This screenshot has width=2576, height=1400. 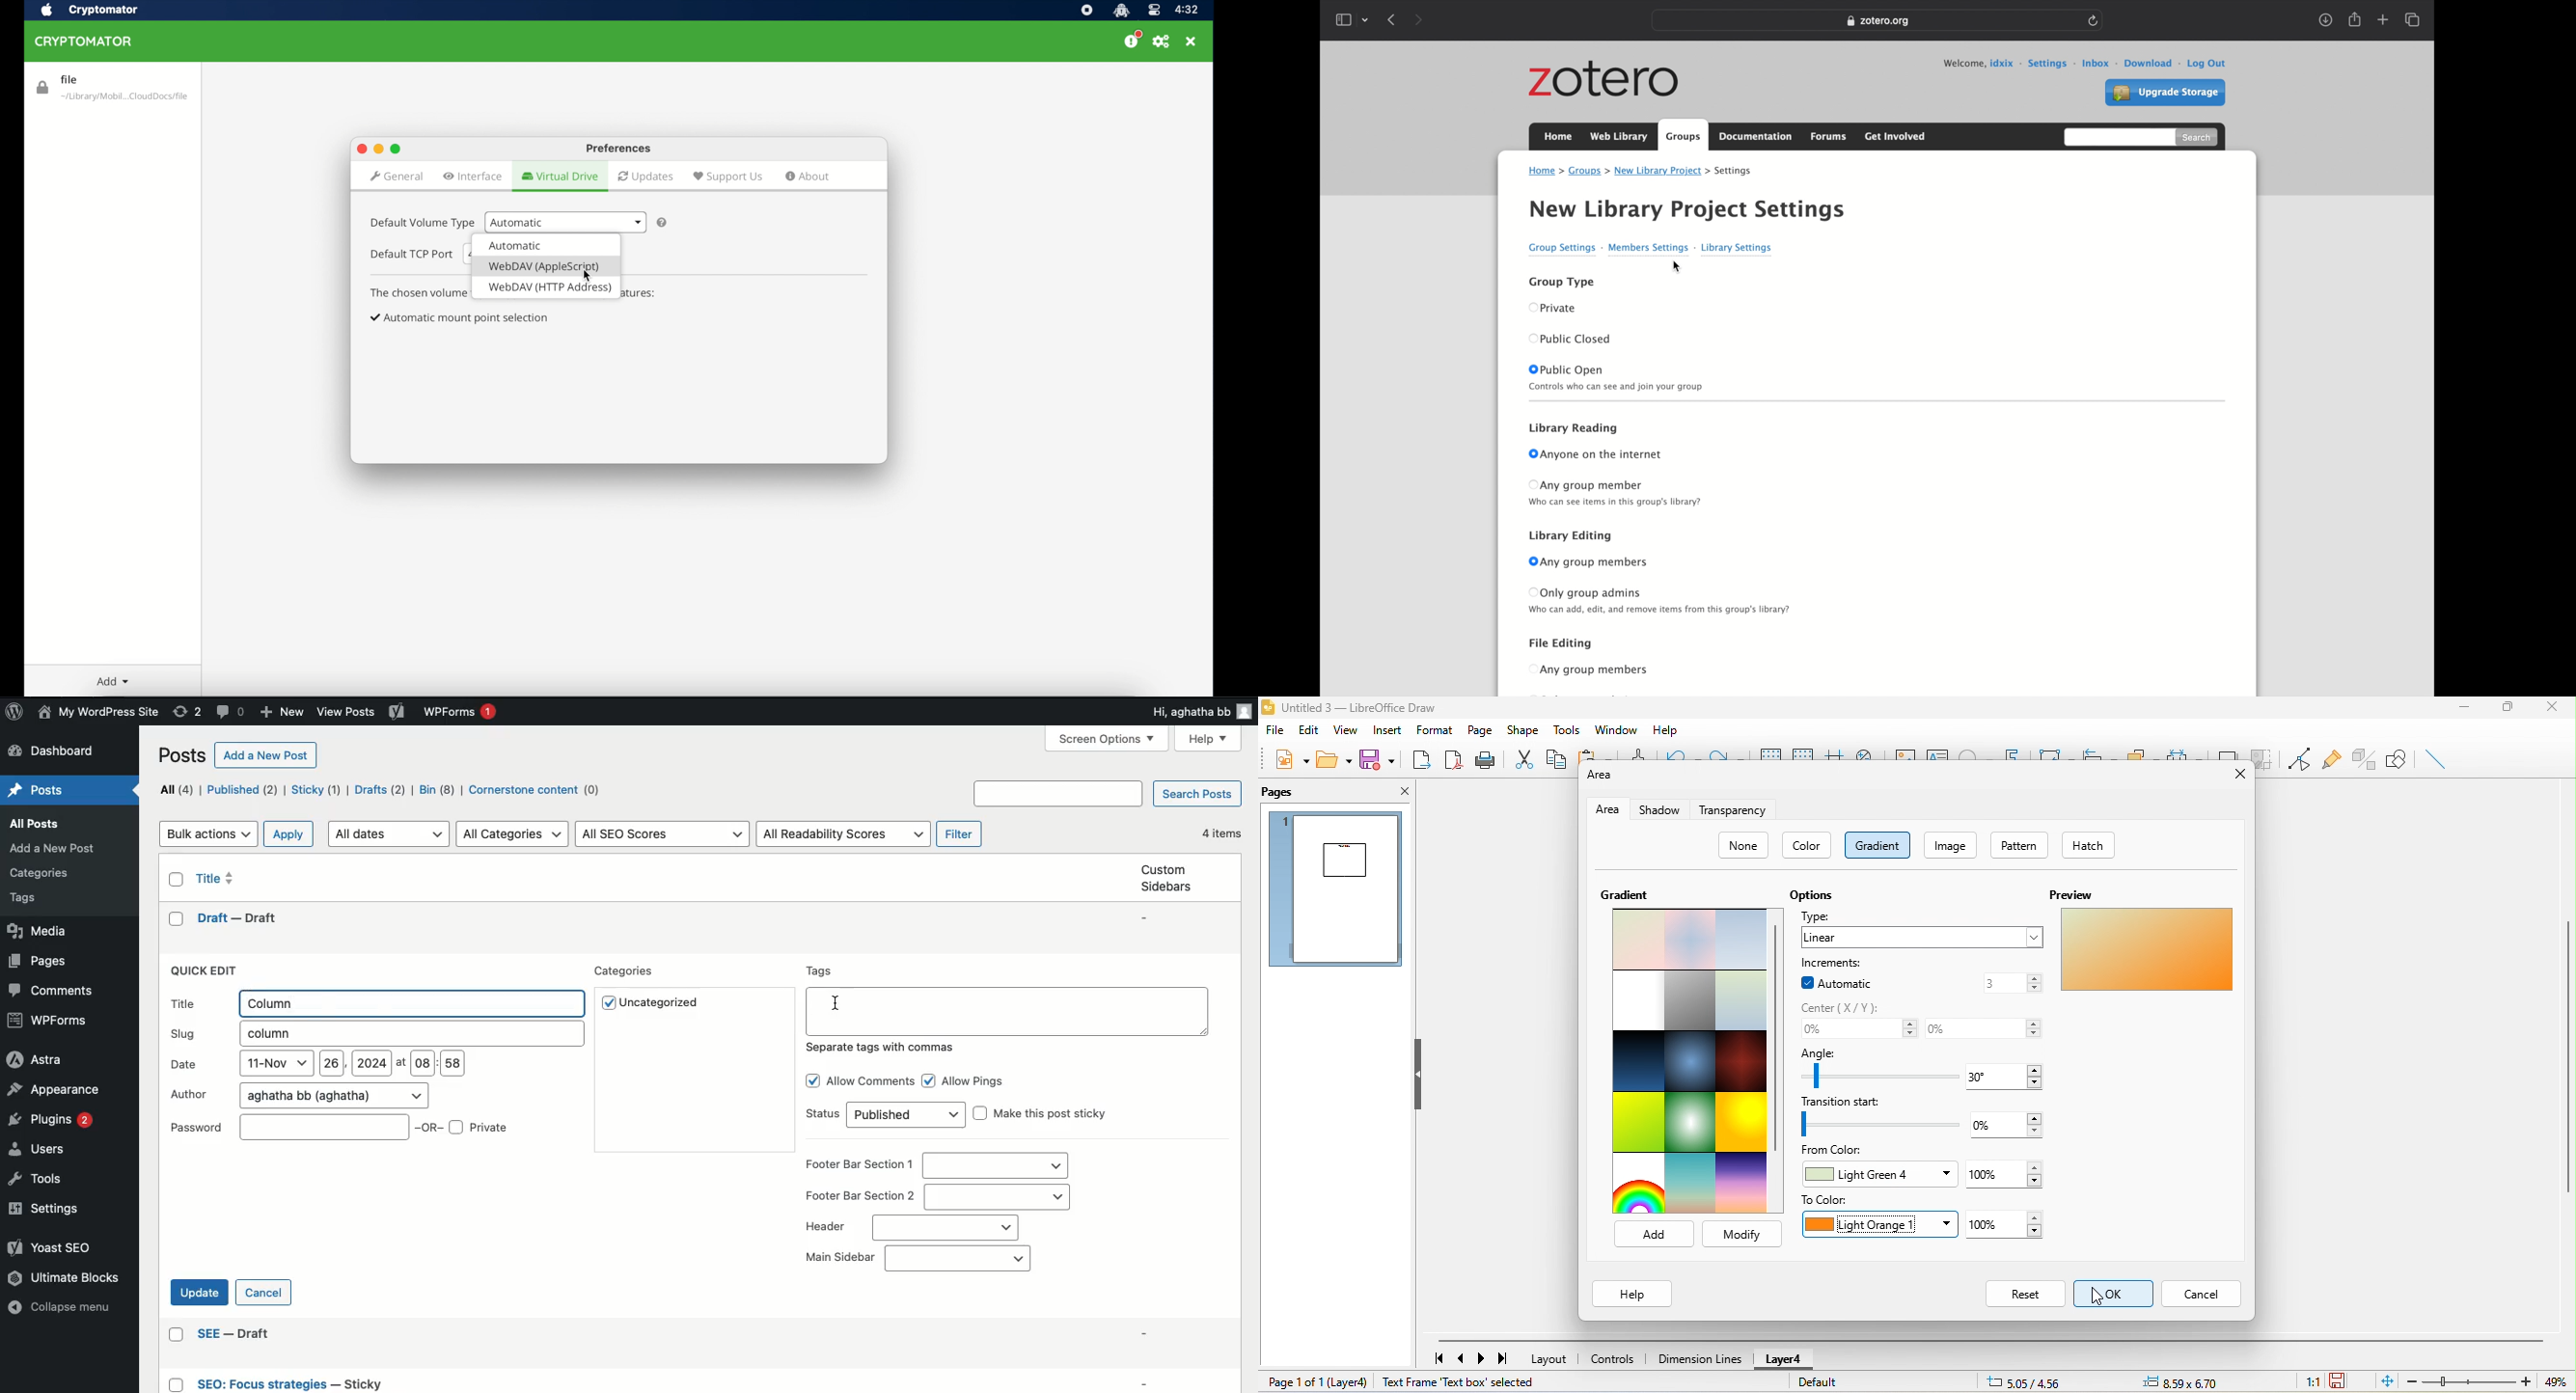 What do you see at coordinates (2006, 63) in the screenshot?
I see `user id` at bounding box center [2006, 63].